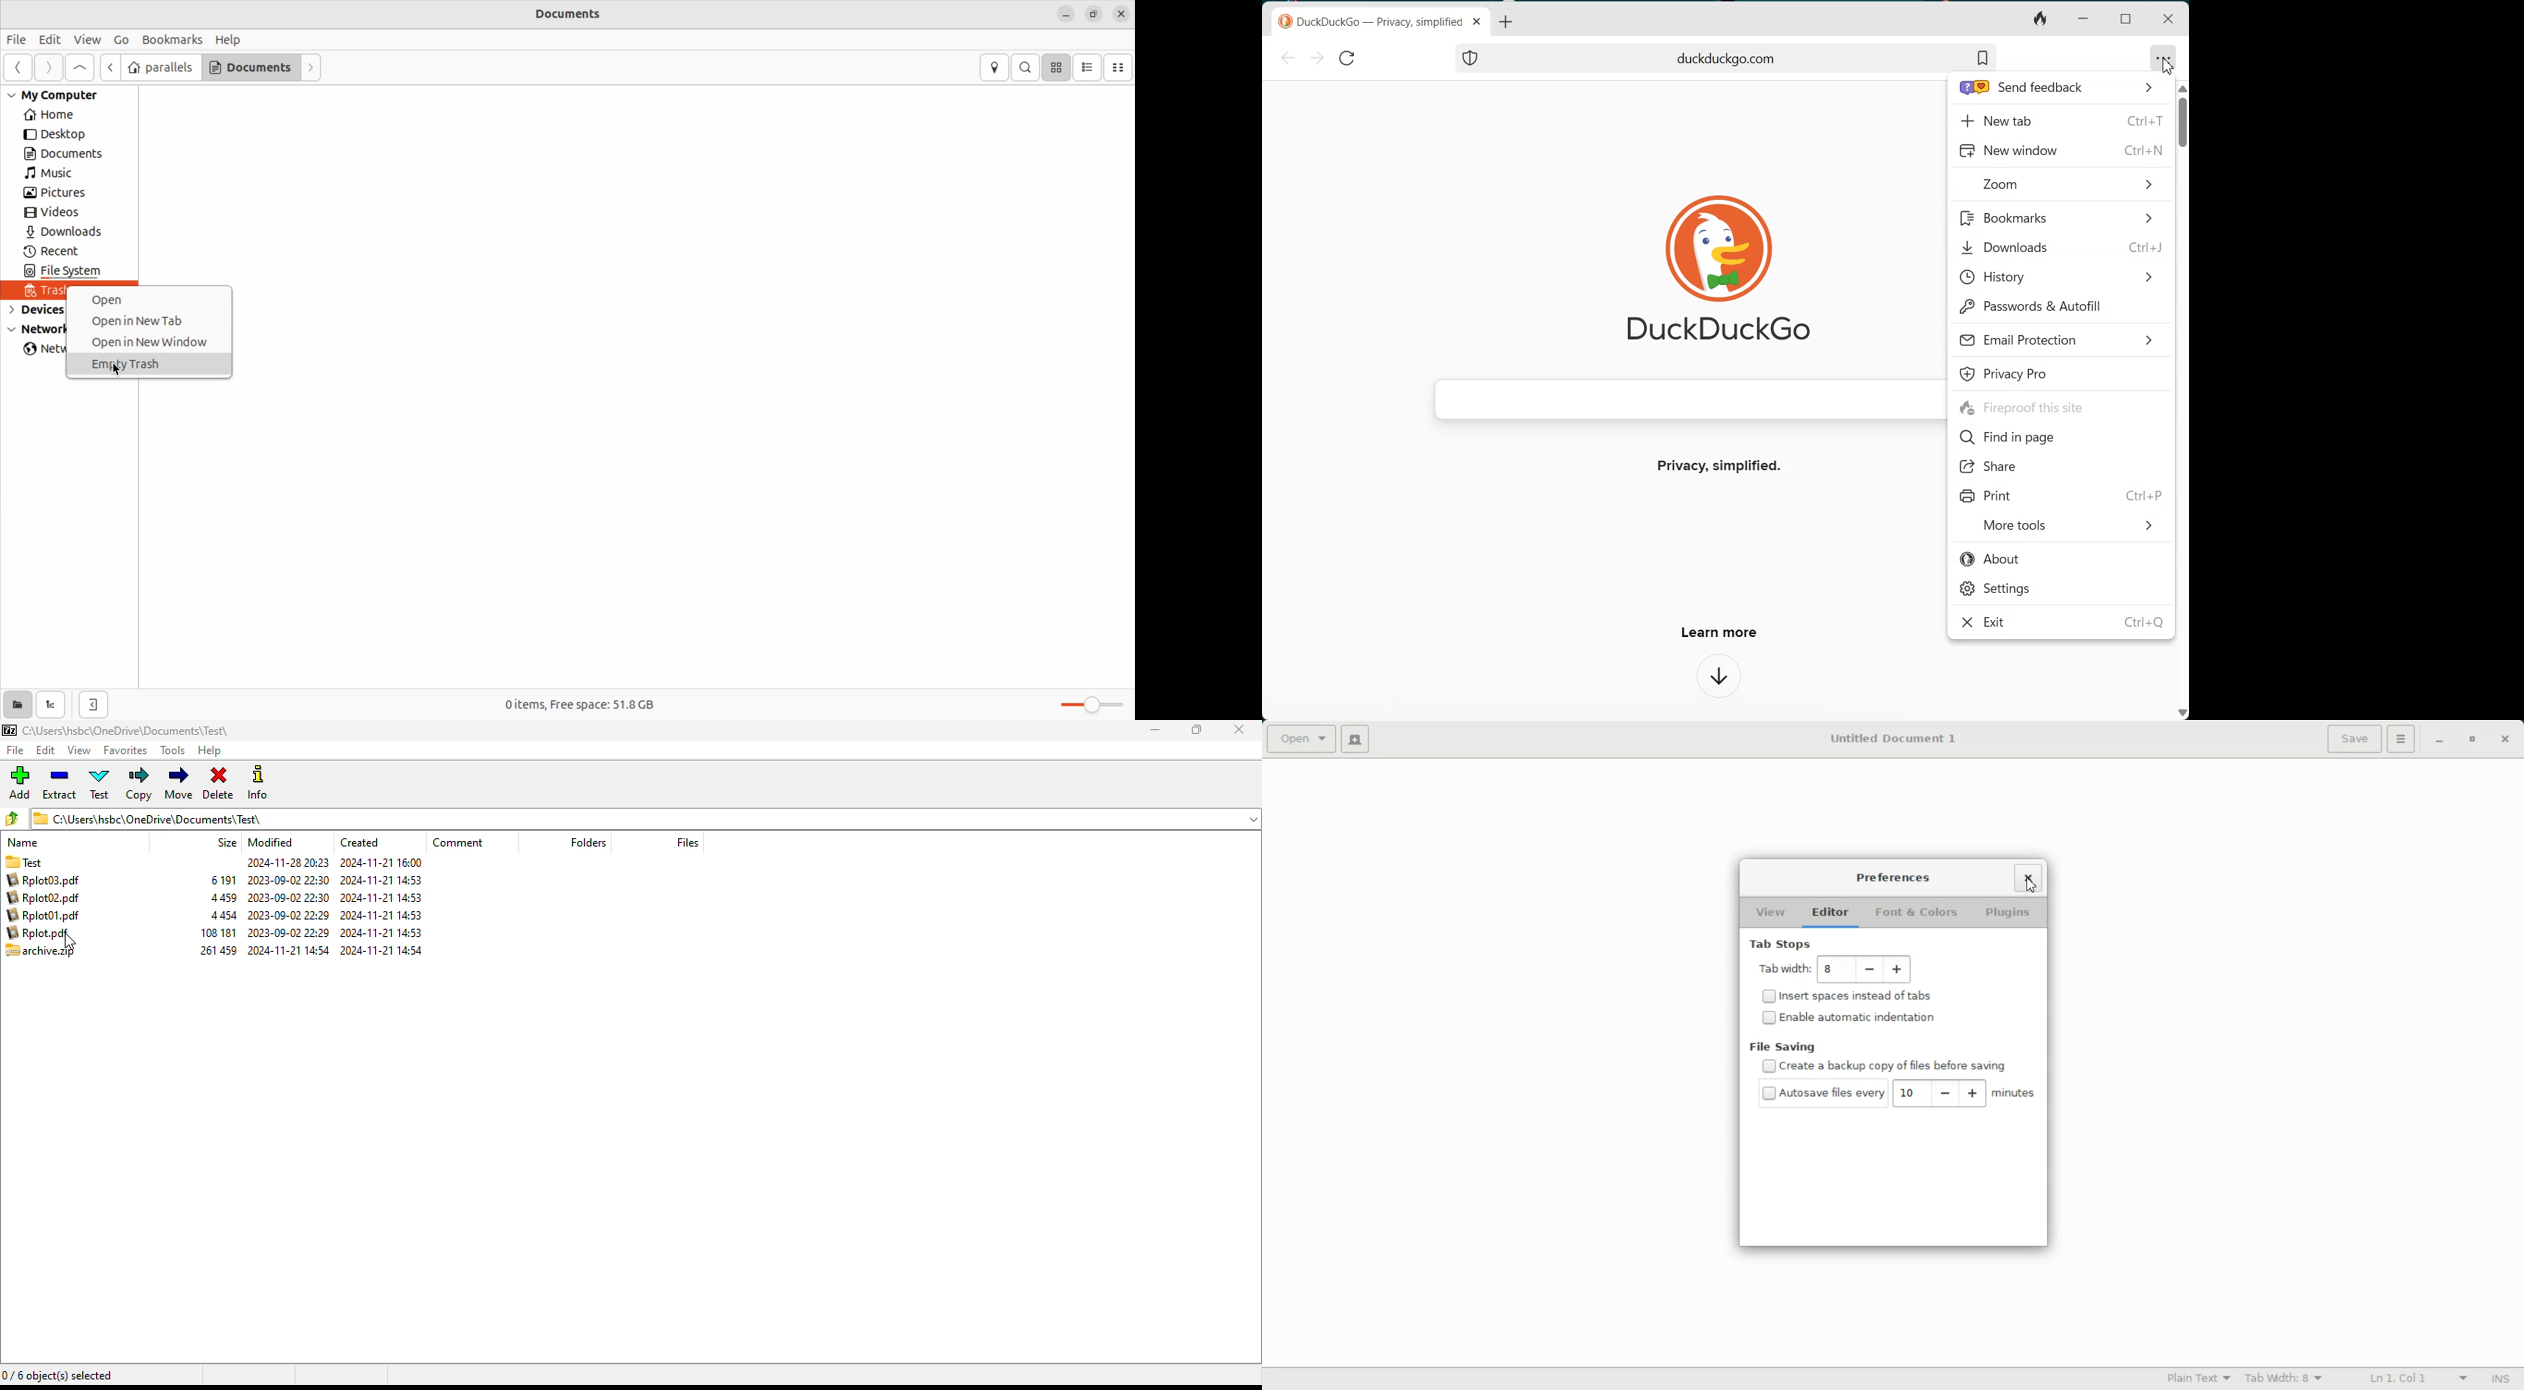  Describe the element at coordinates (1783, 970) in the screenshot. I see `tab width` at that location.